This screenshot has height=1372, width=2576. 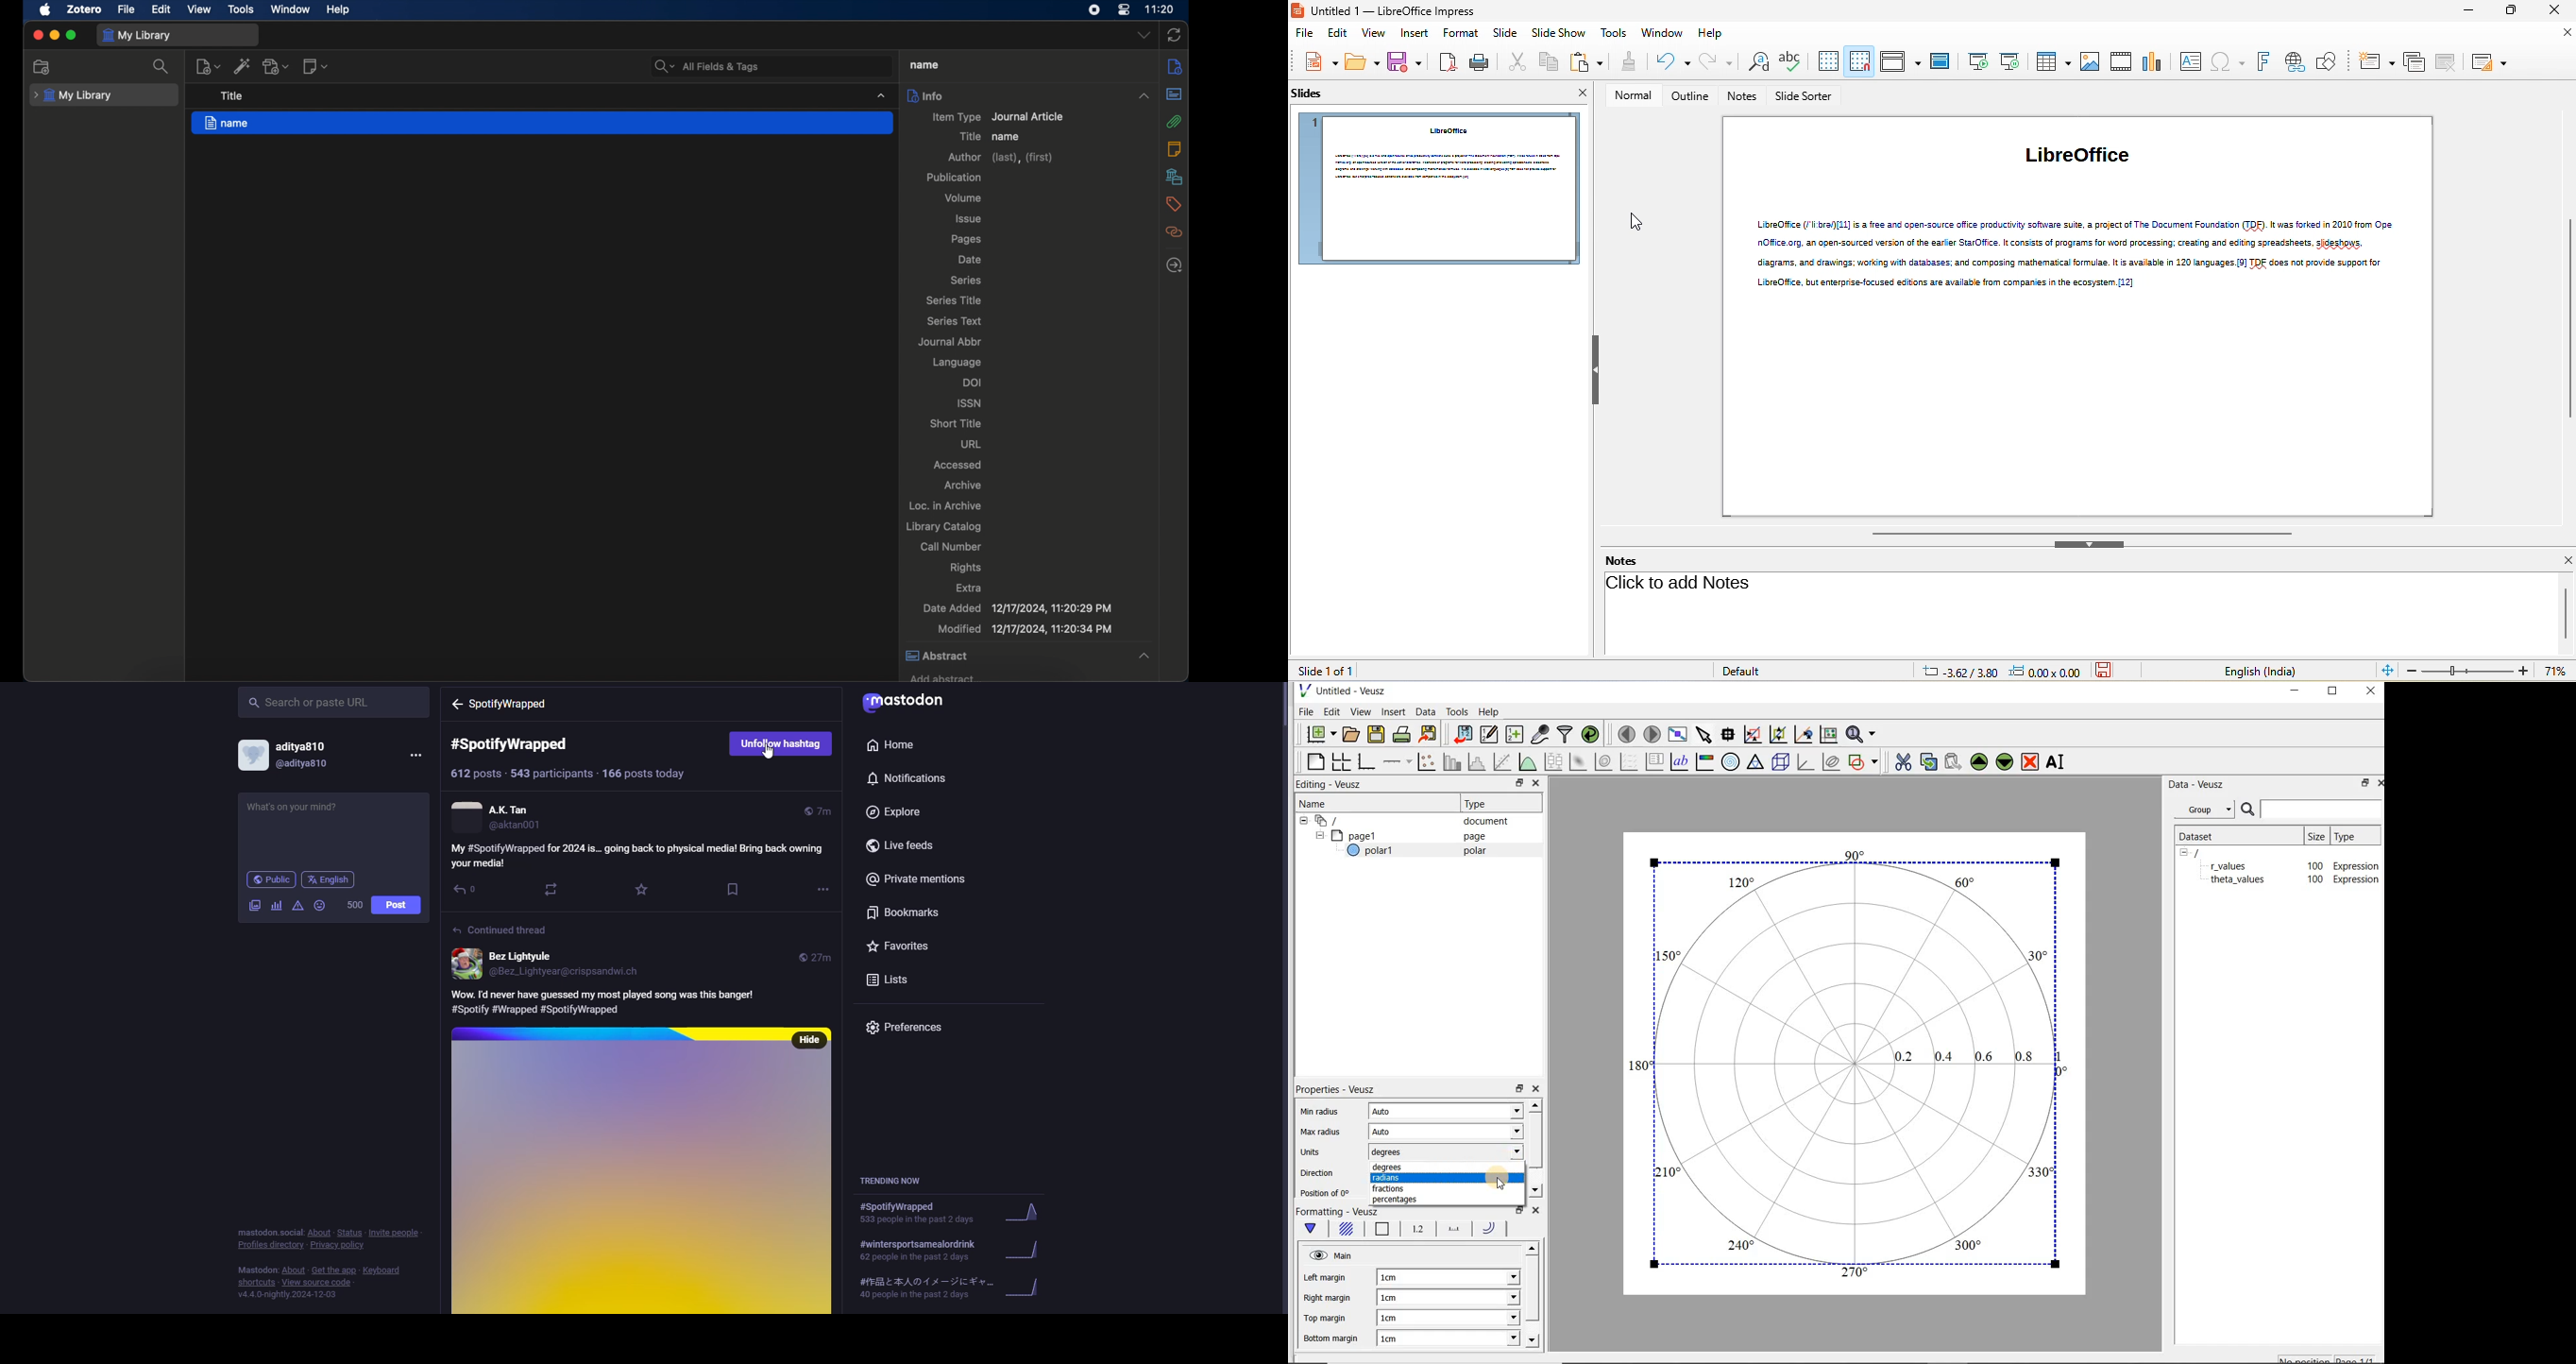 I want to click on polar, so click(x=1476, y=853).